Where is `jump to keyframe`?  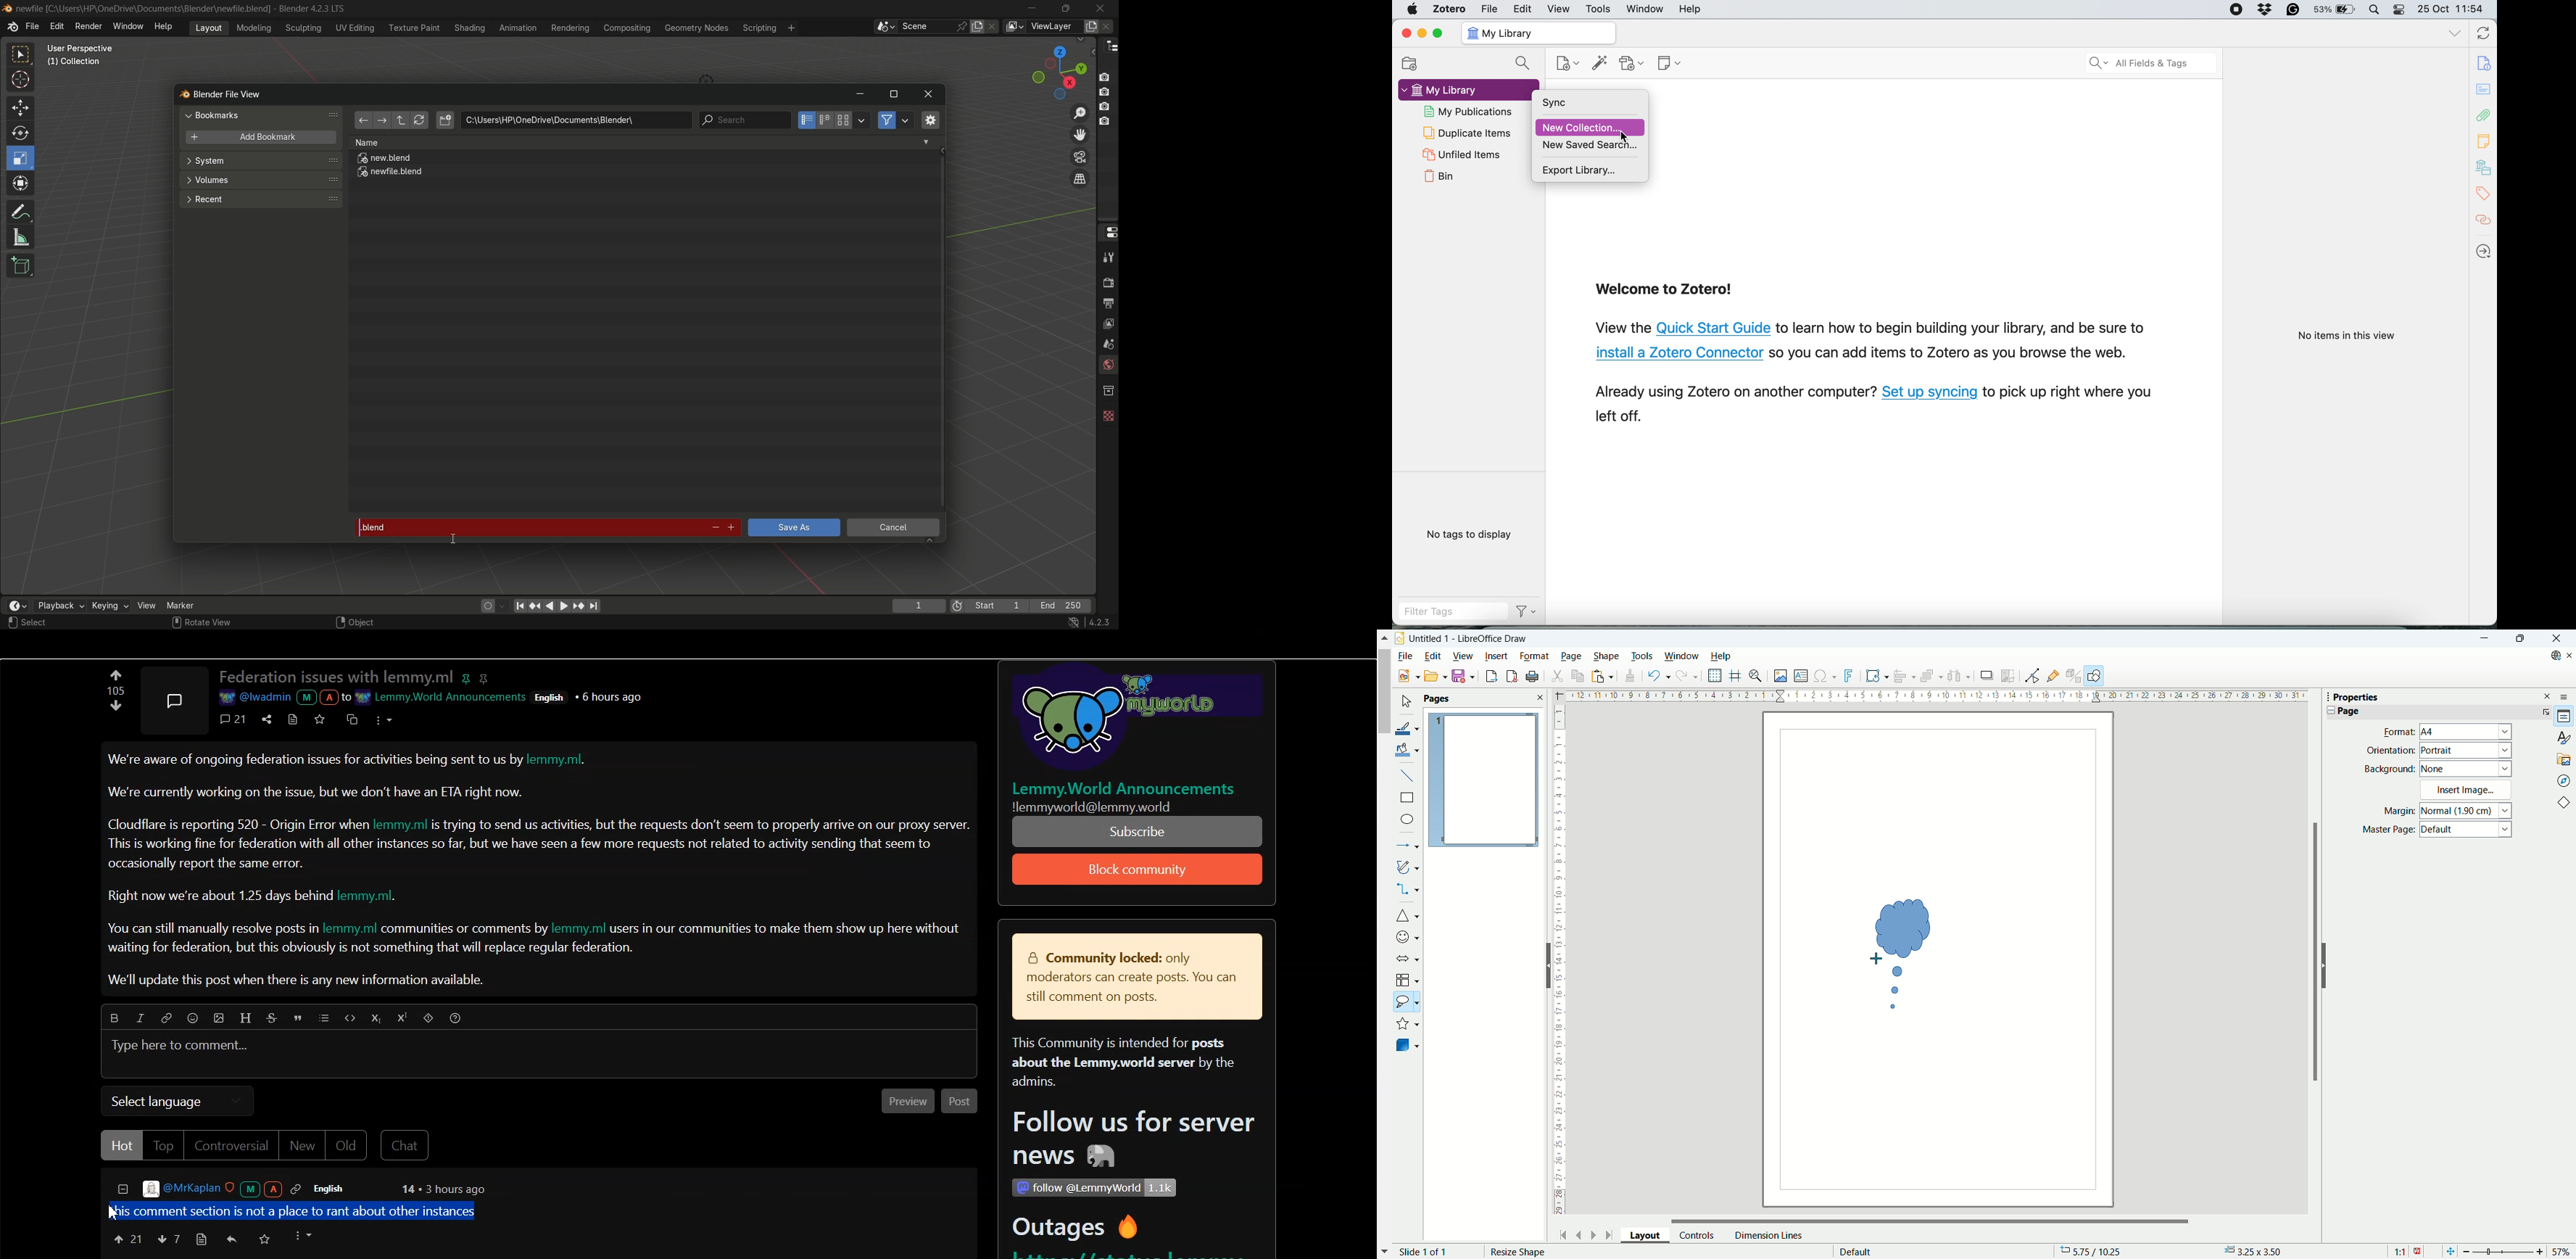
jump to keyframe is located at coordinates (579, 605).